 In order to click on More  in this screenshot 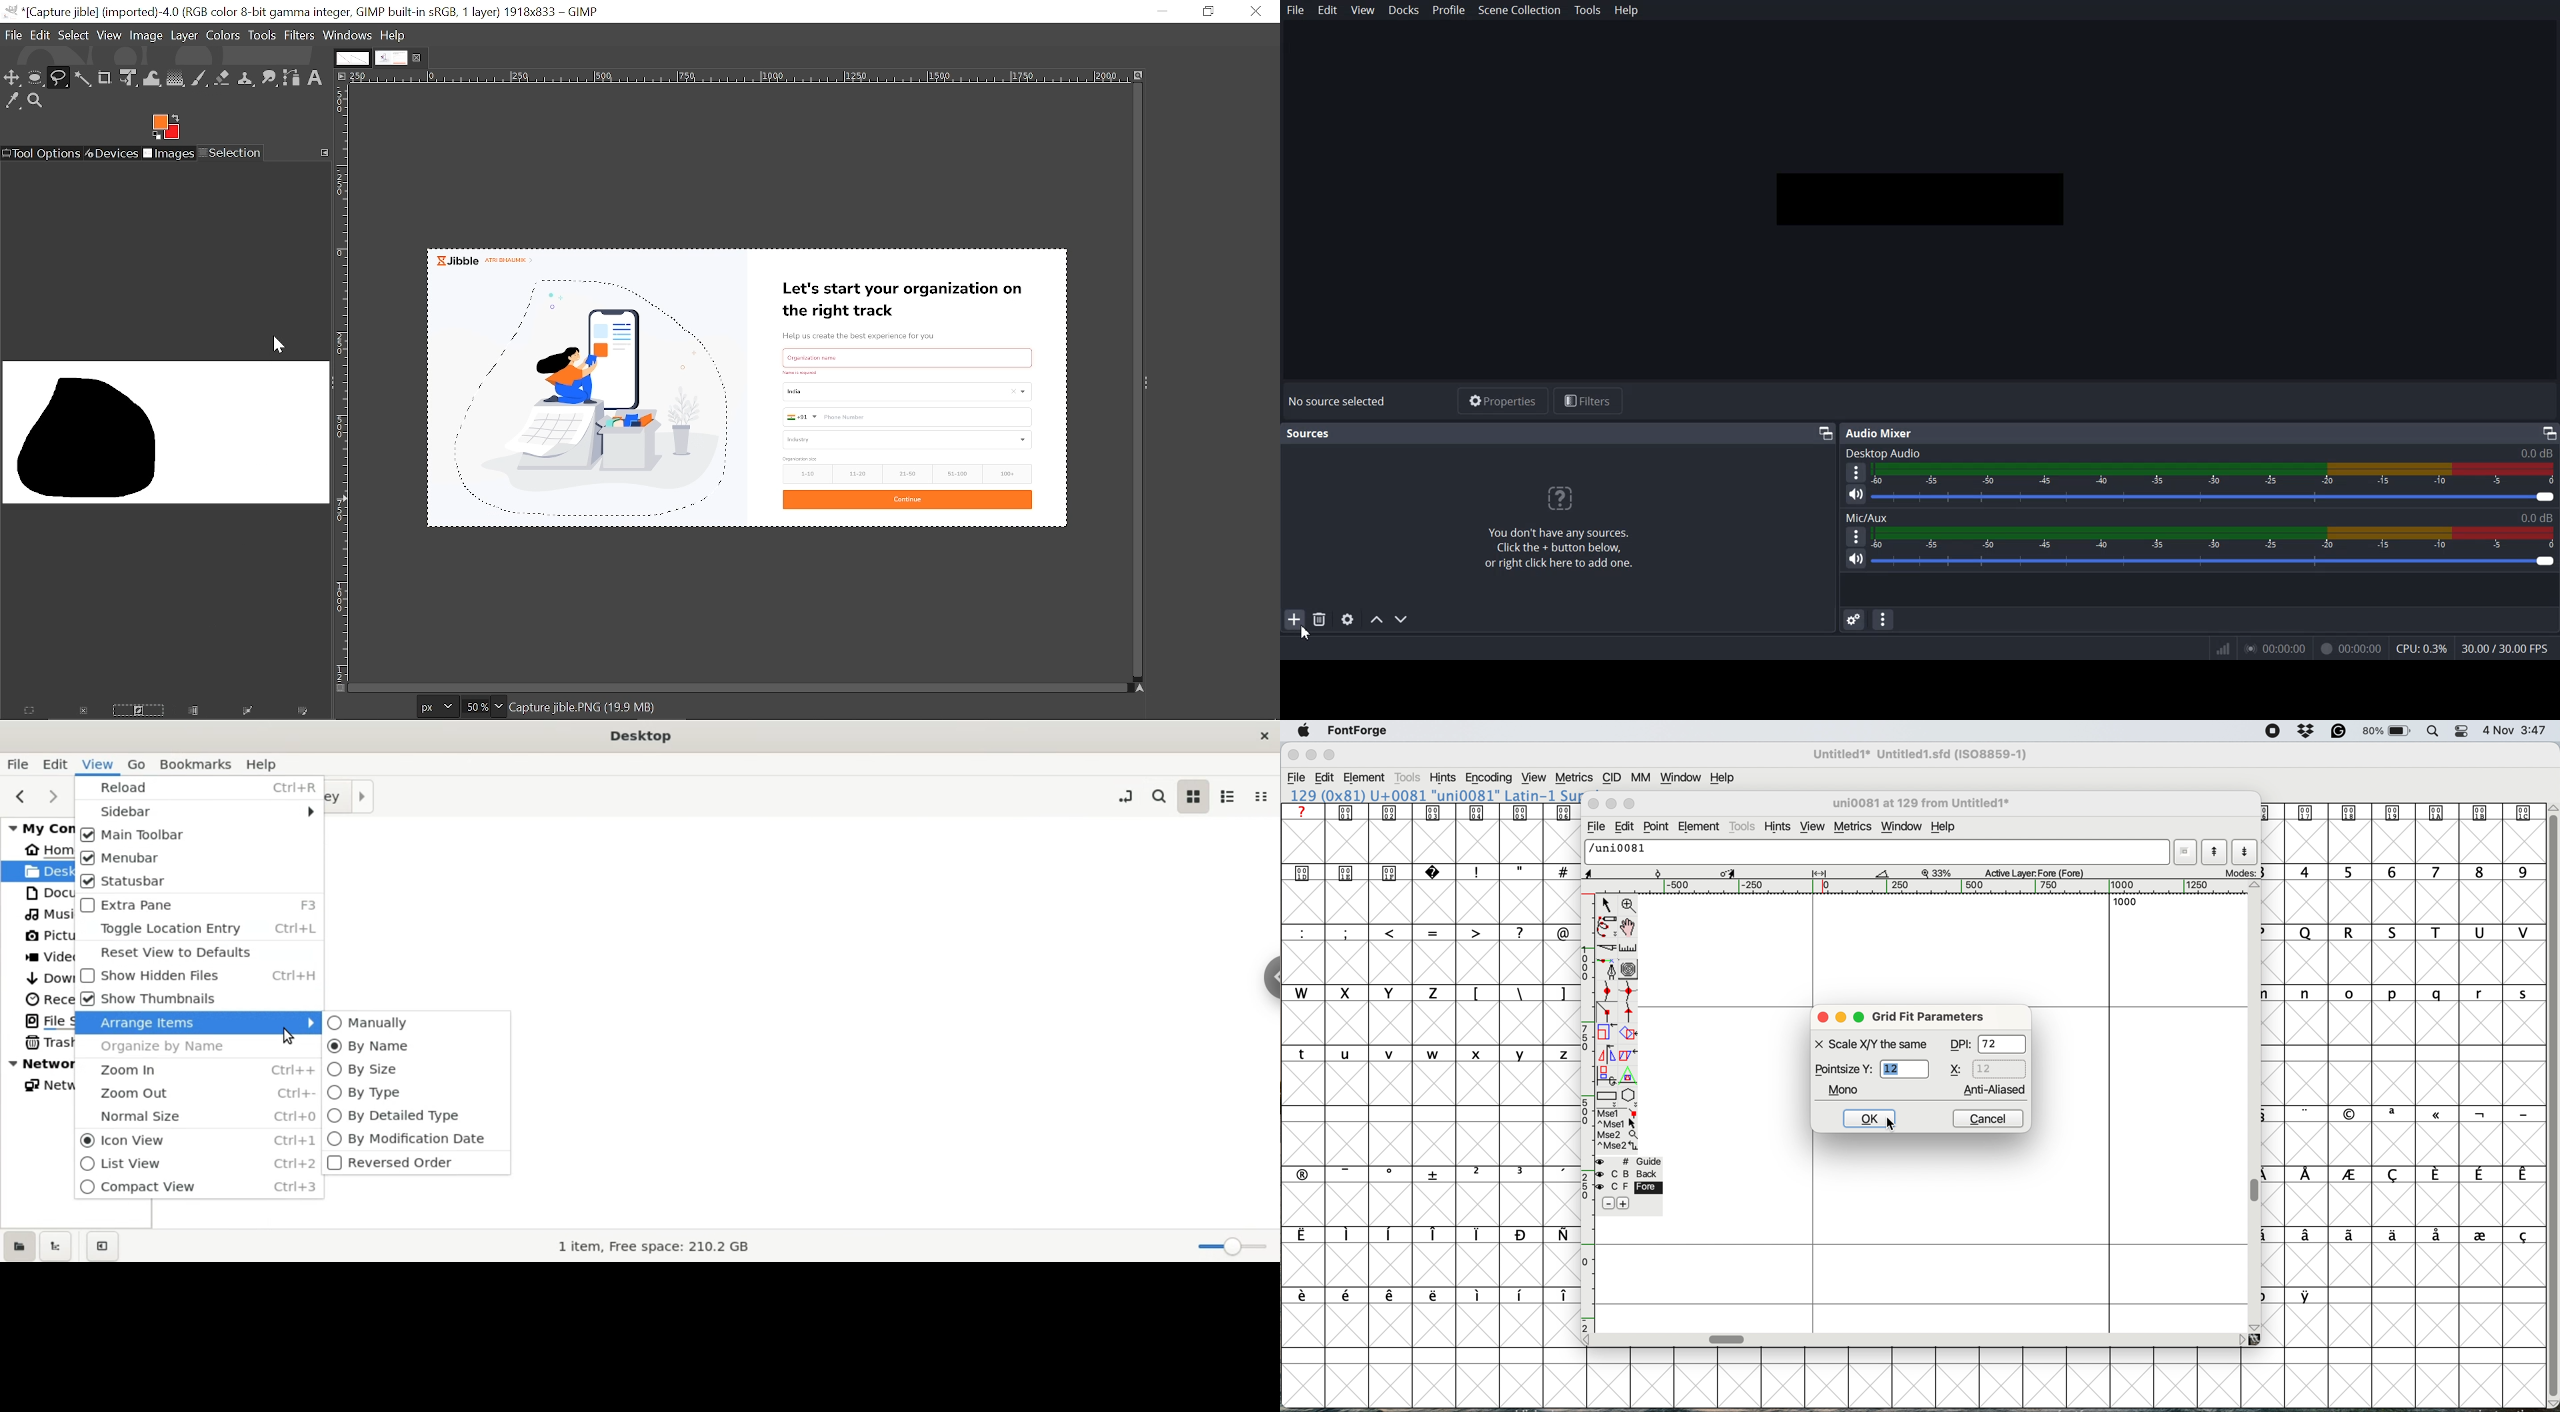, I will do `click(1856, 472)`.